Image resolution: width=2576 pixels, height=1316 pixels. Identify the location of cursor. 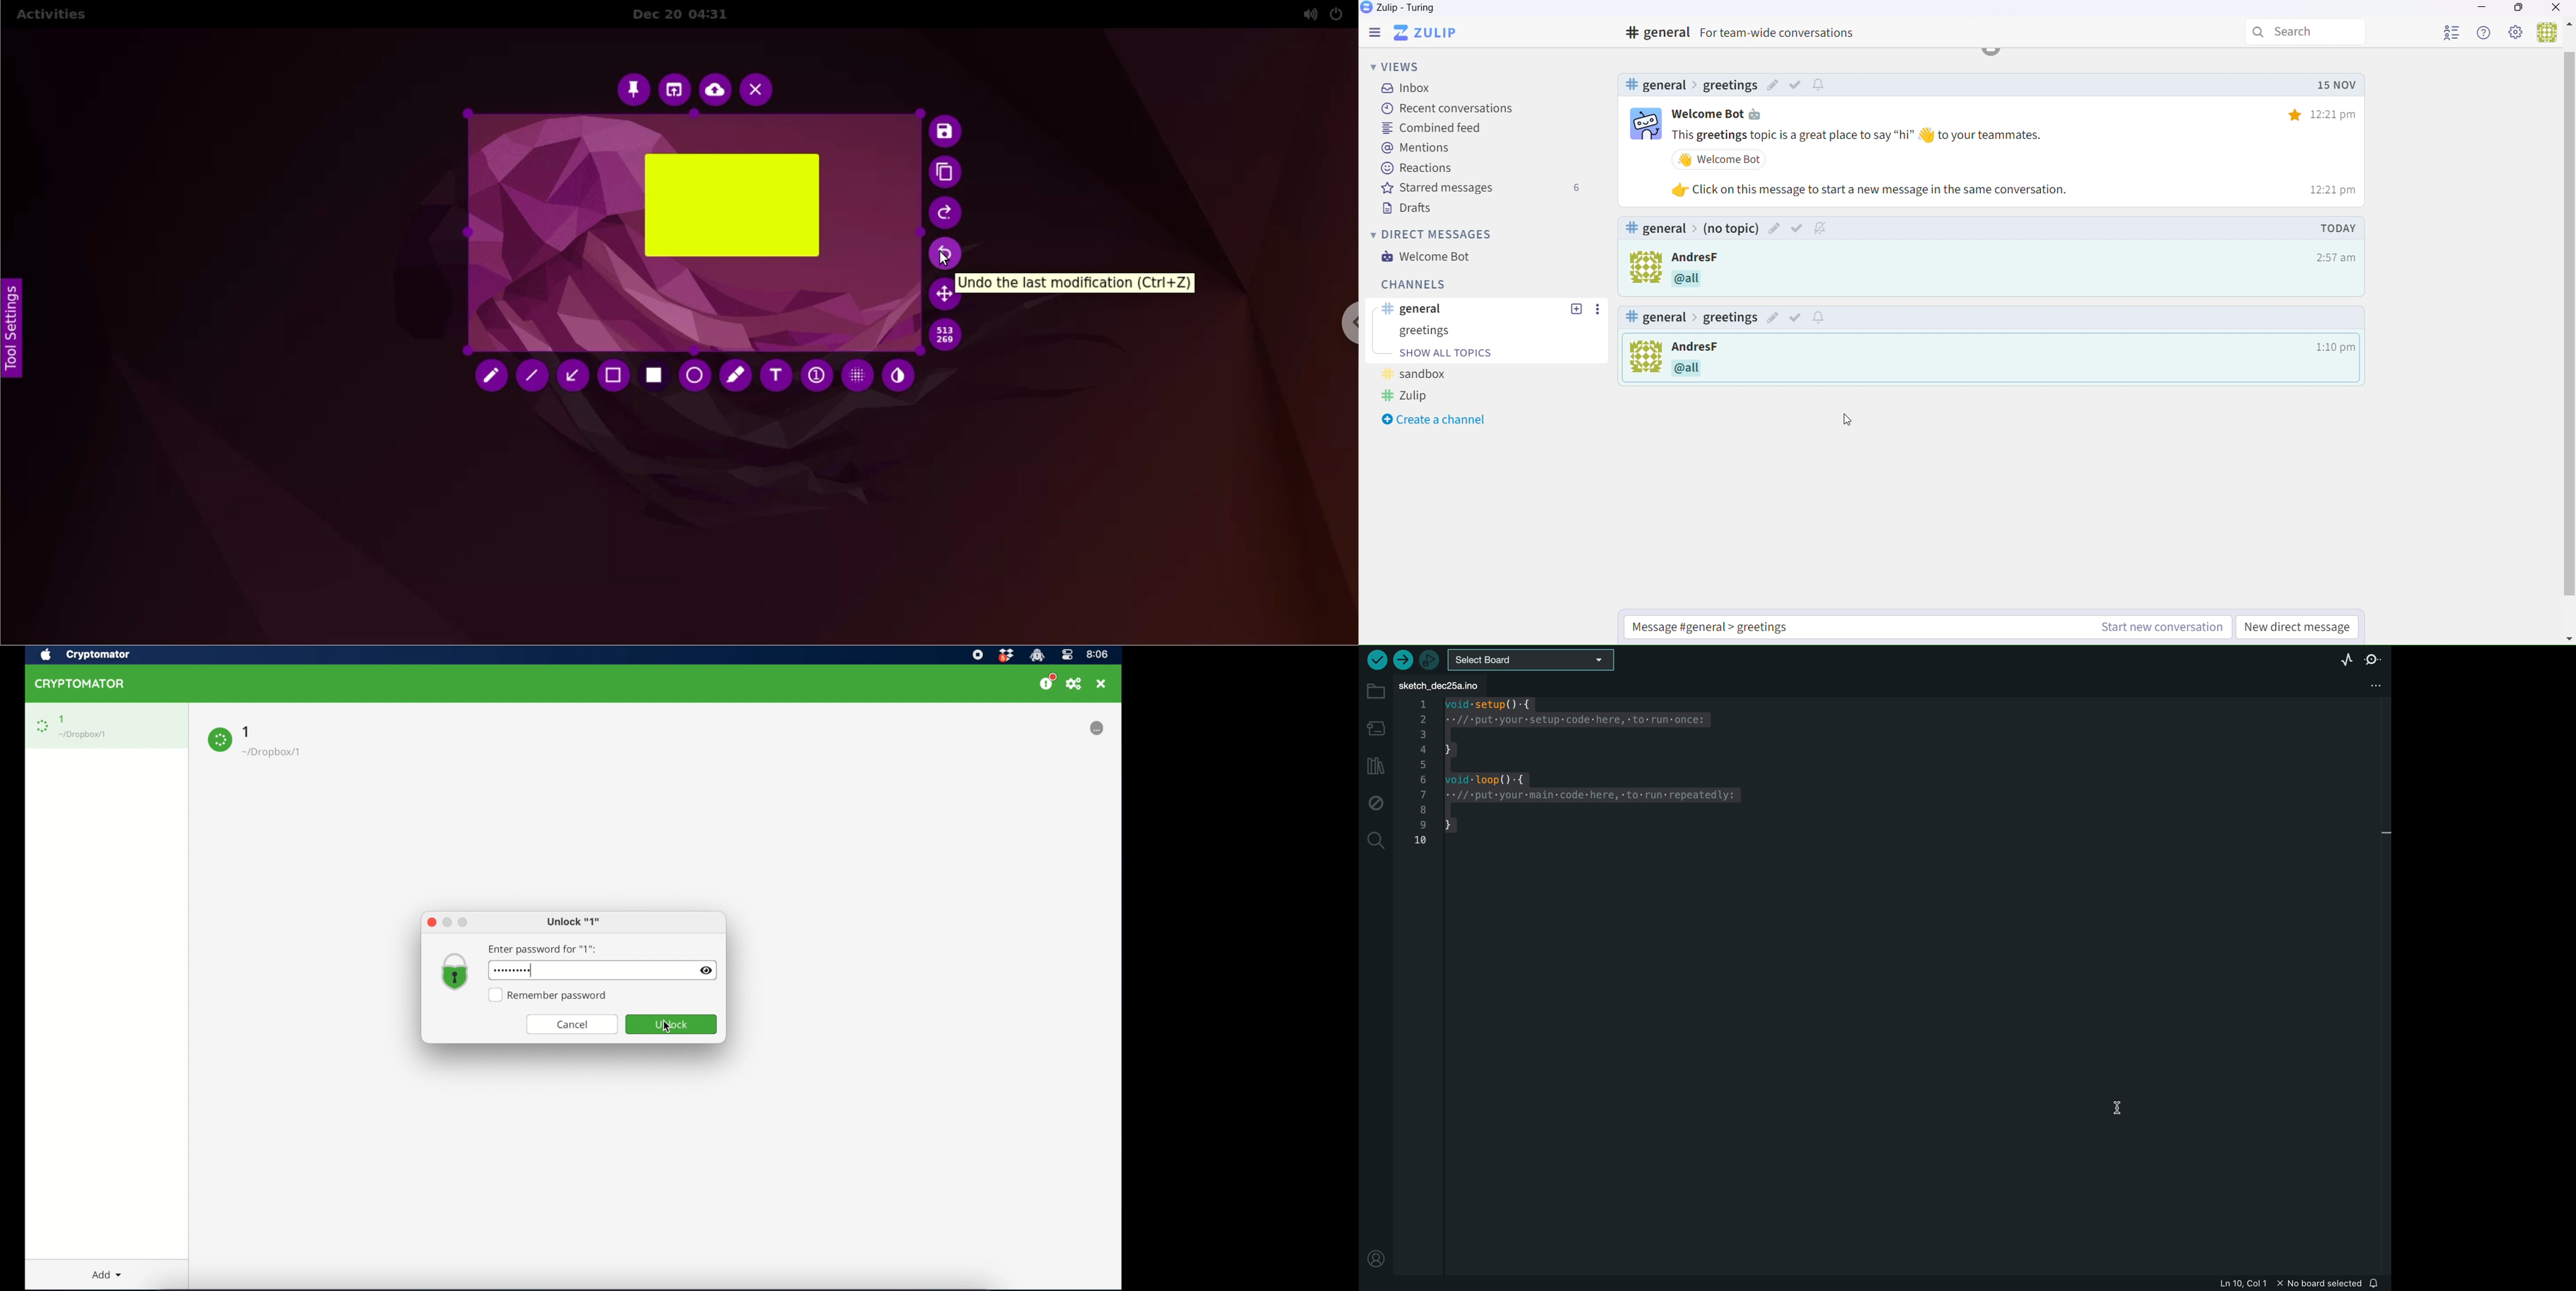
(672, 1033).